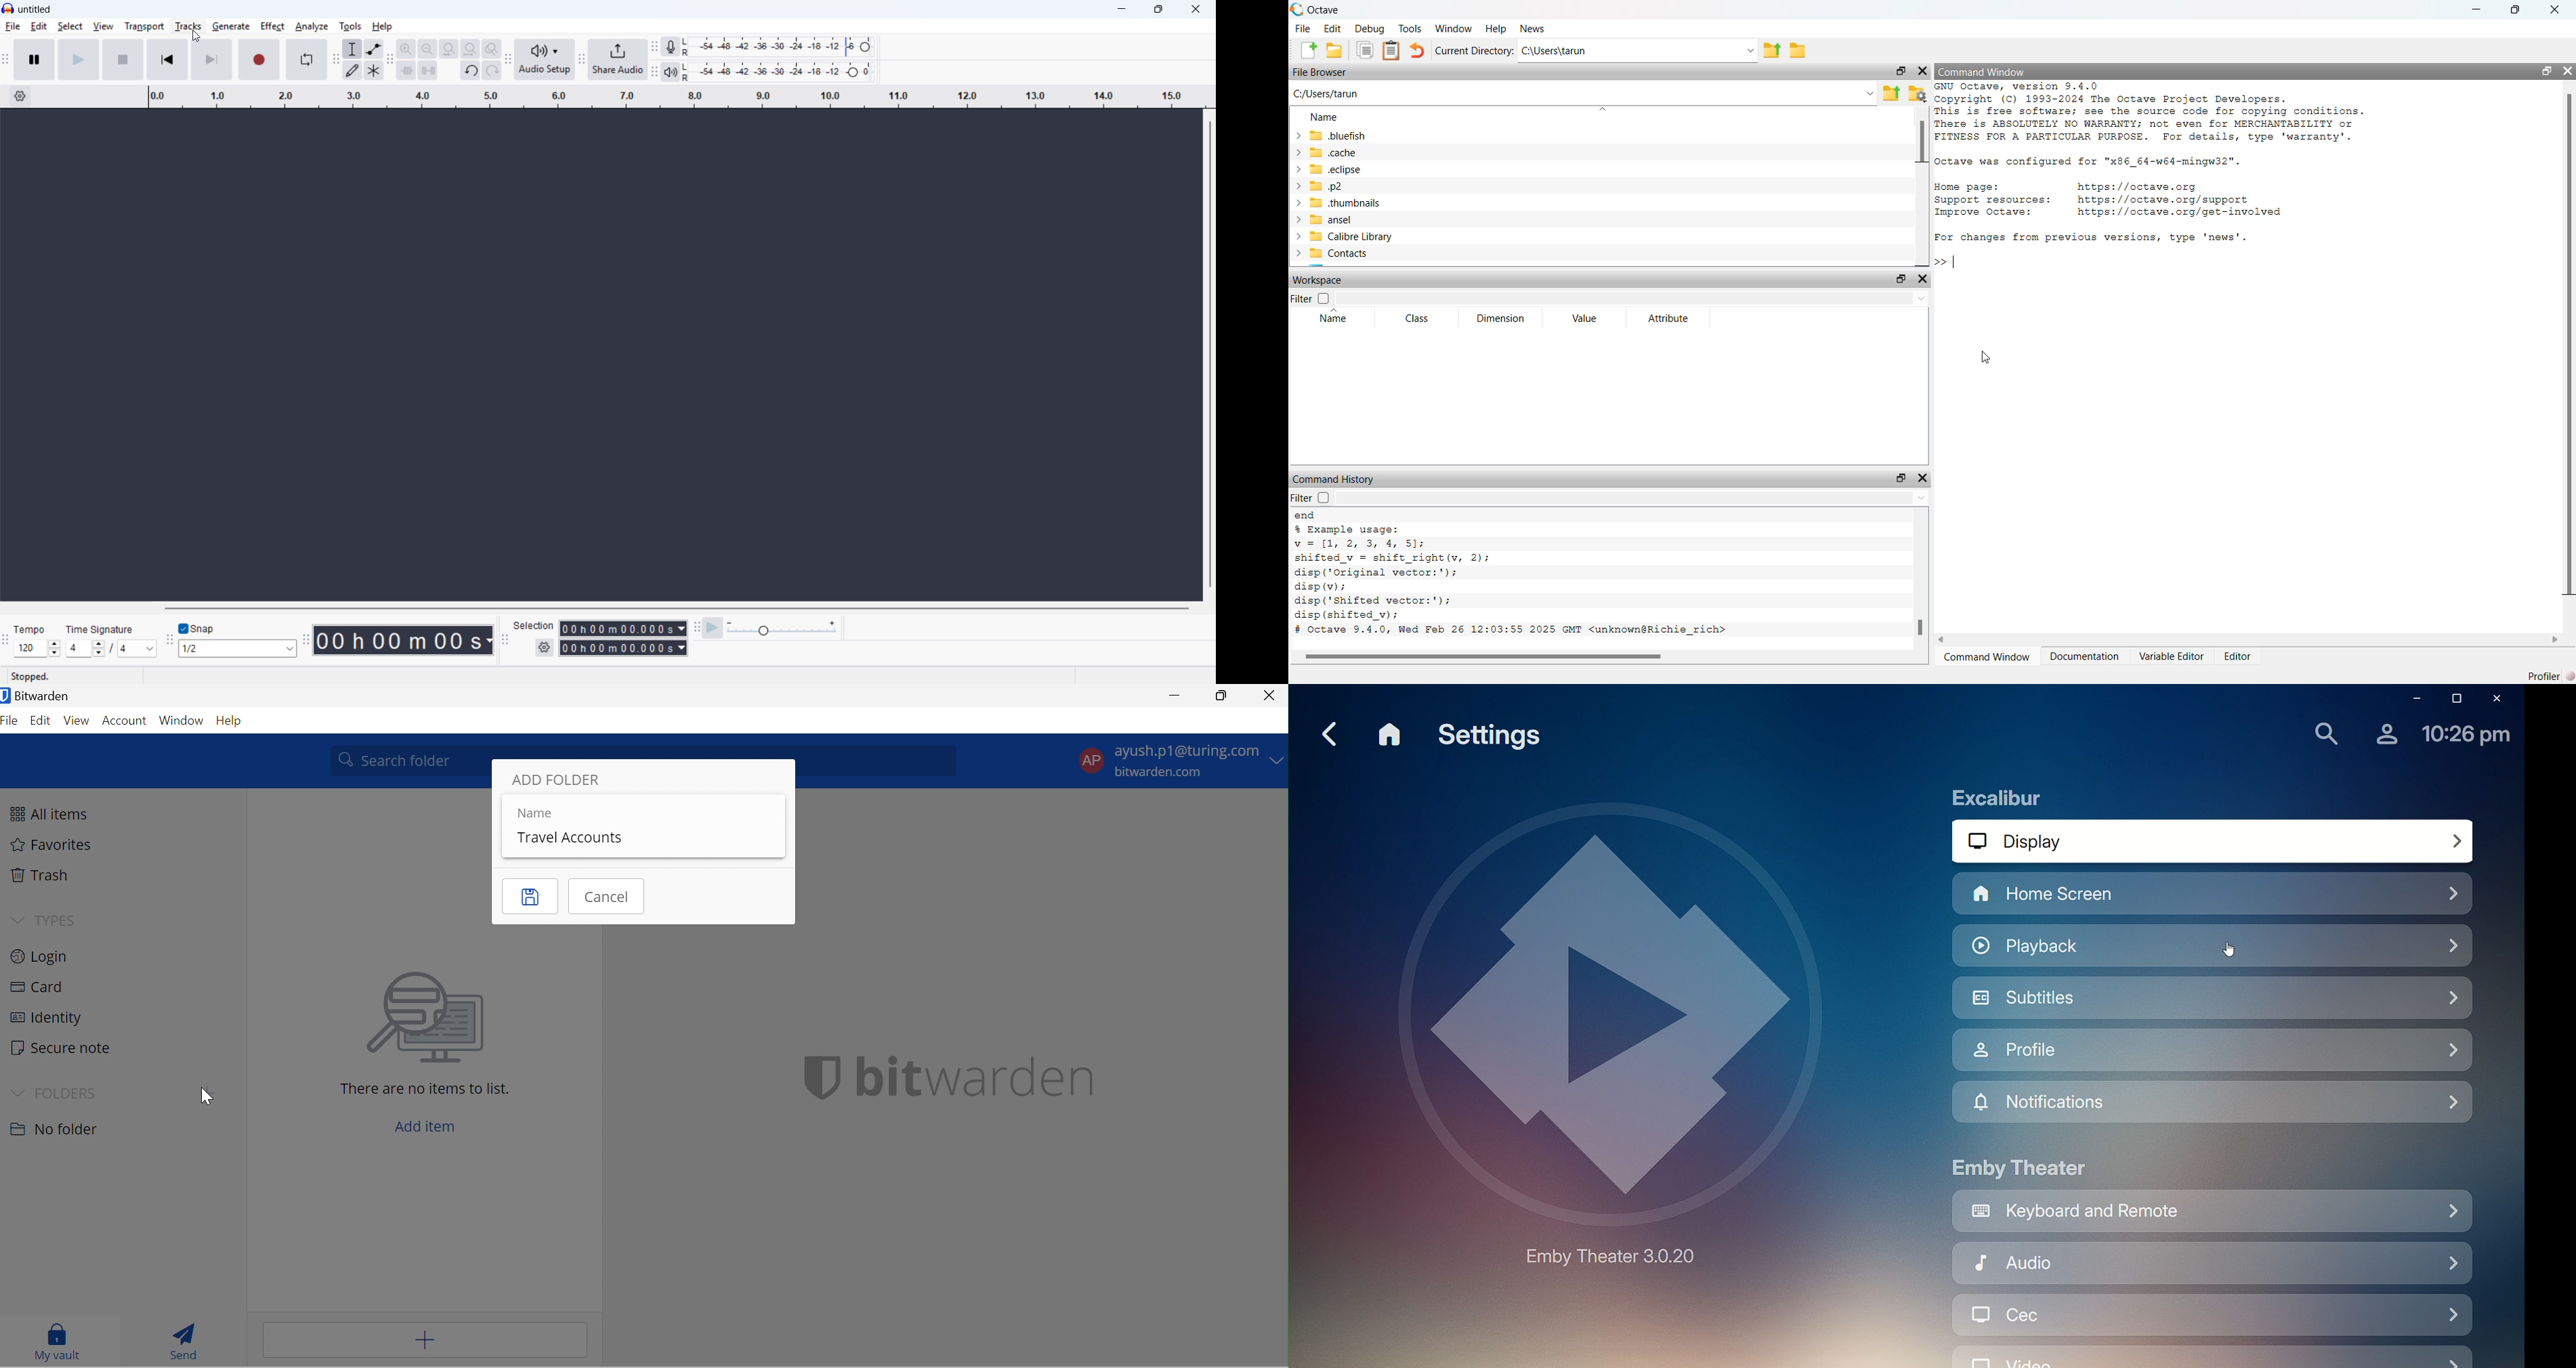 Image resolution: width=2576 pixels, height=1372 pixels. Describe the element at coordinates (1891, 93) in the screenshot. I see `one directory up` at that location.